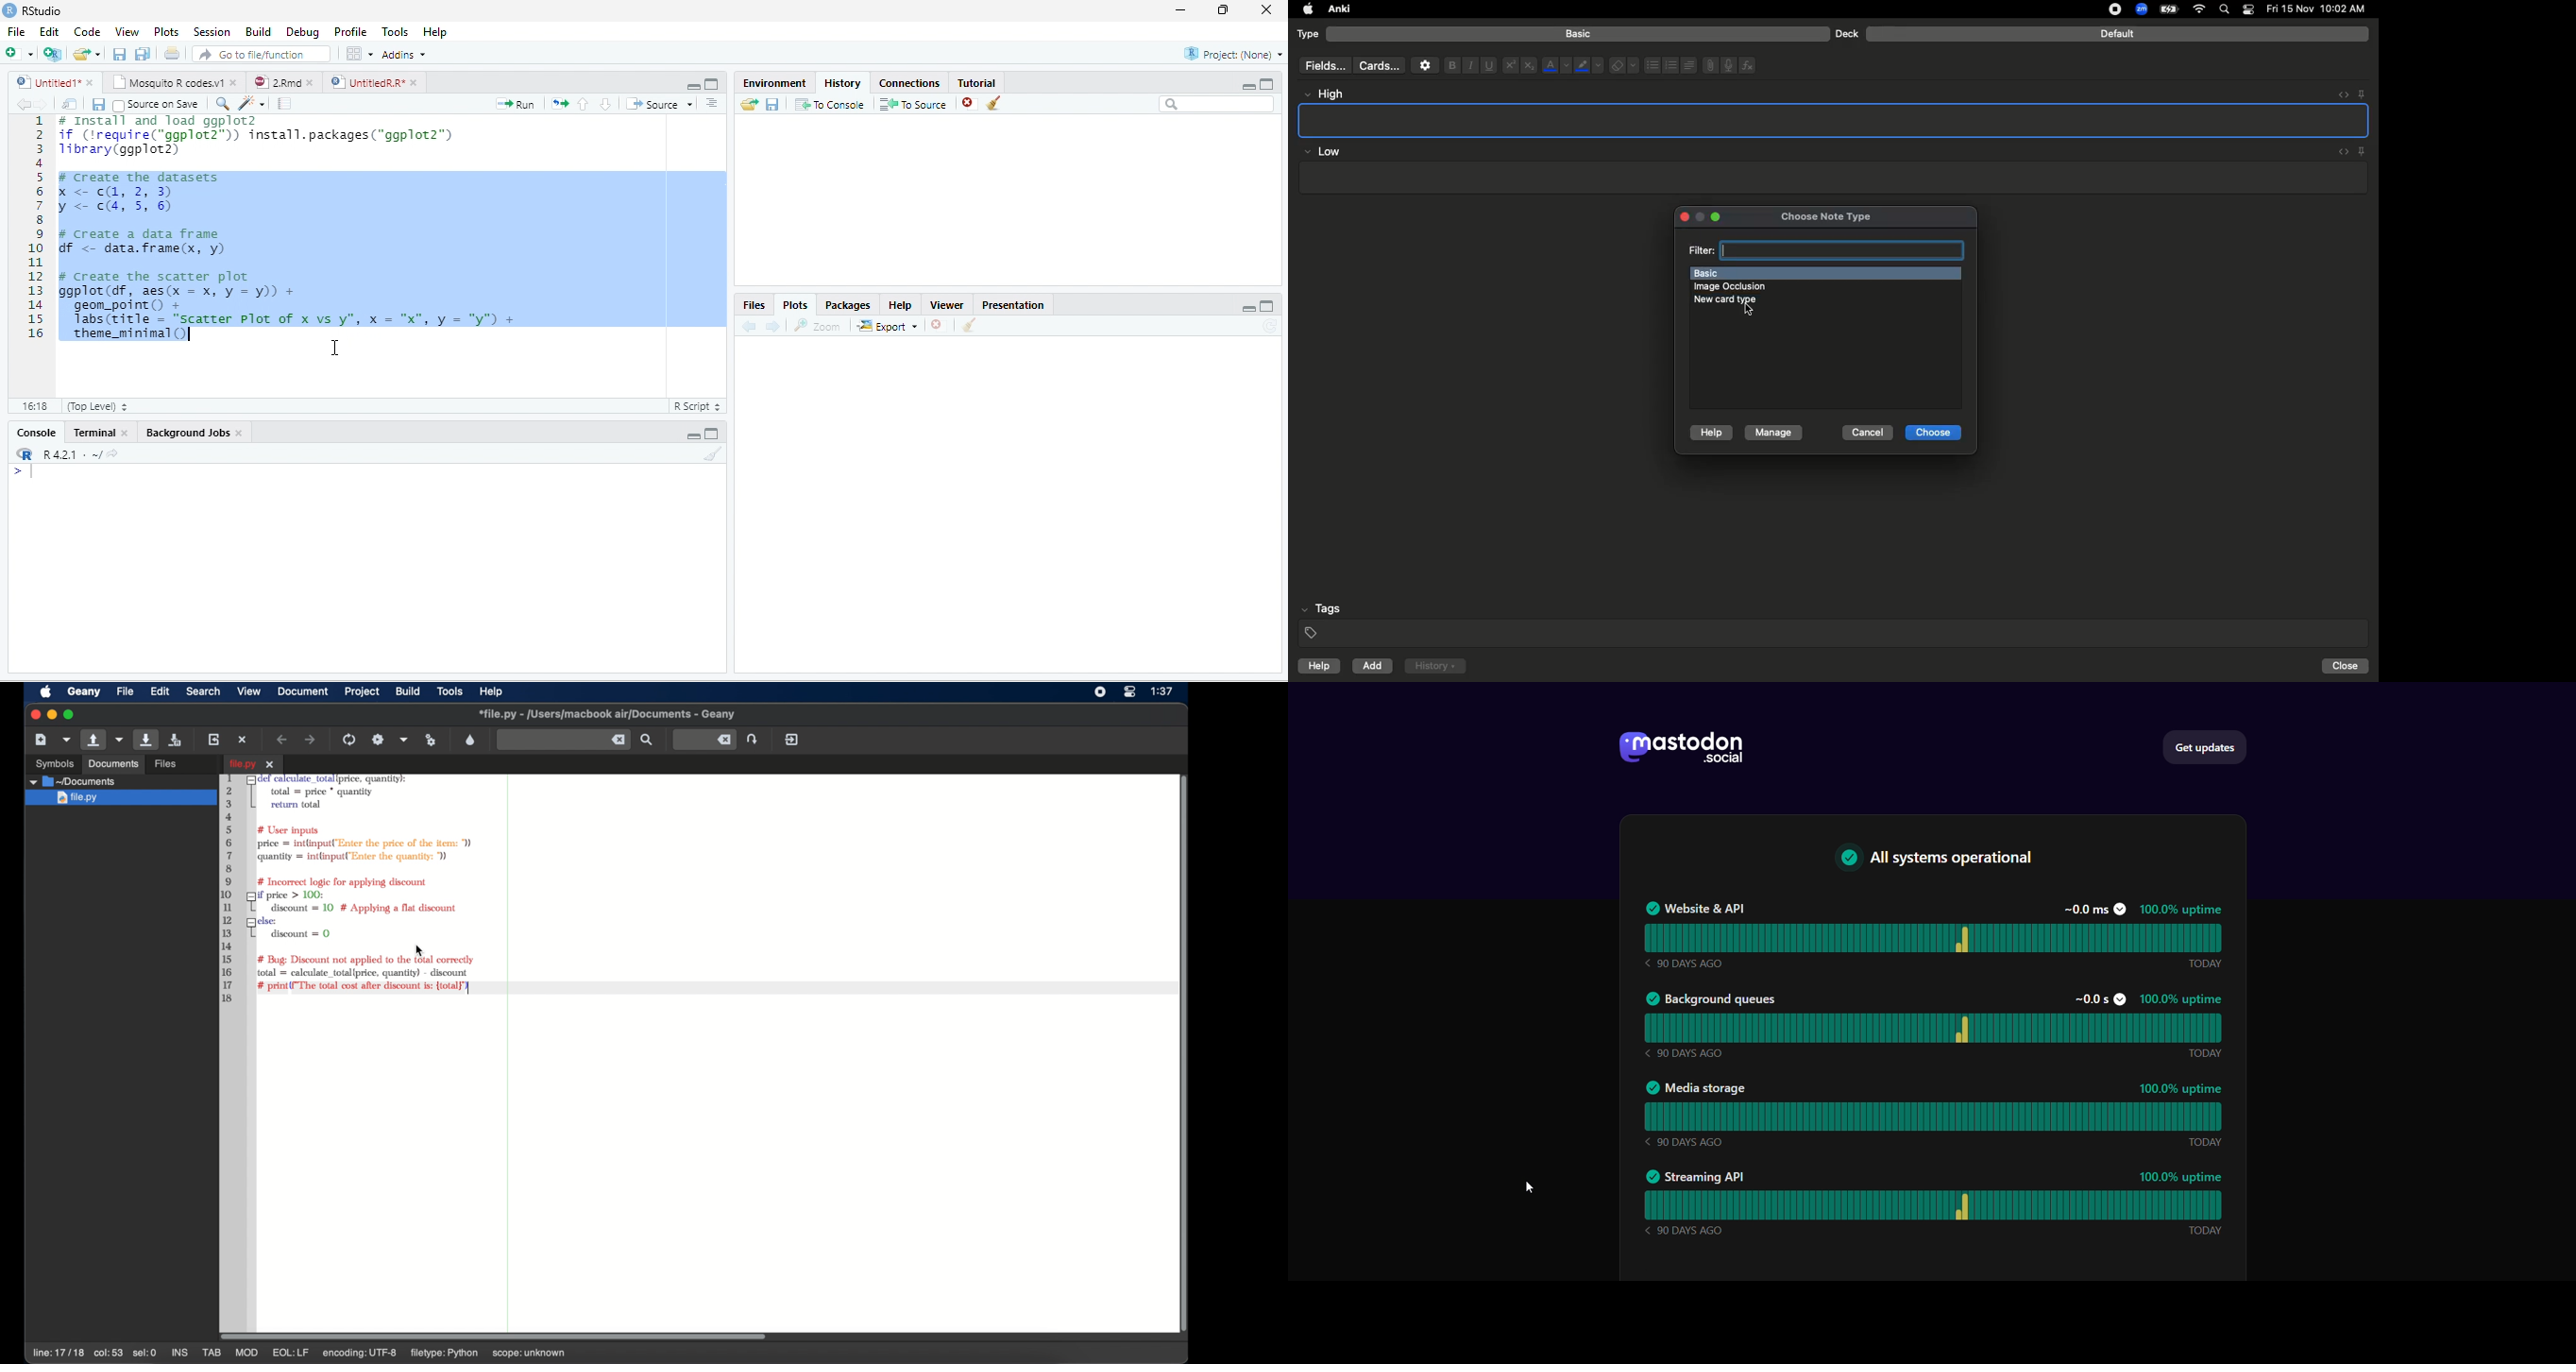  I want to click on Go back to previous source location, so click(23, 105).